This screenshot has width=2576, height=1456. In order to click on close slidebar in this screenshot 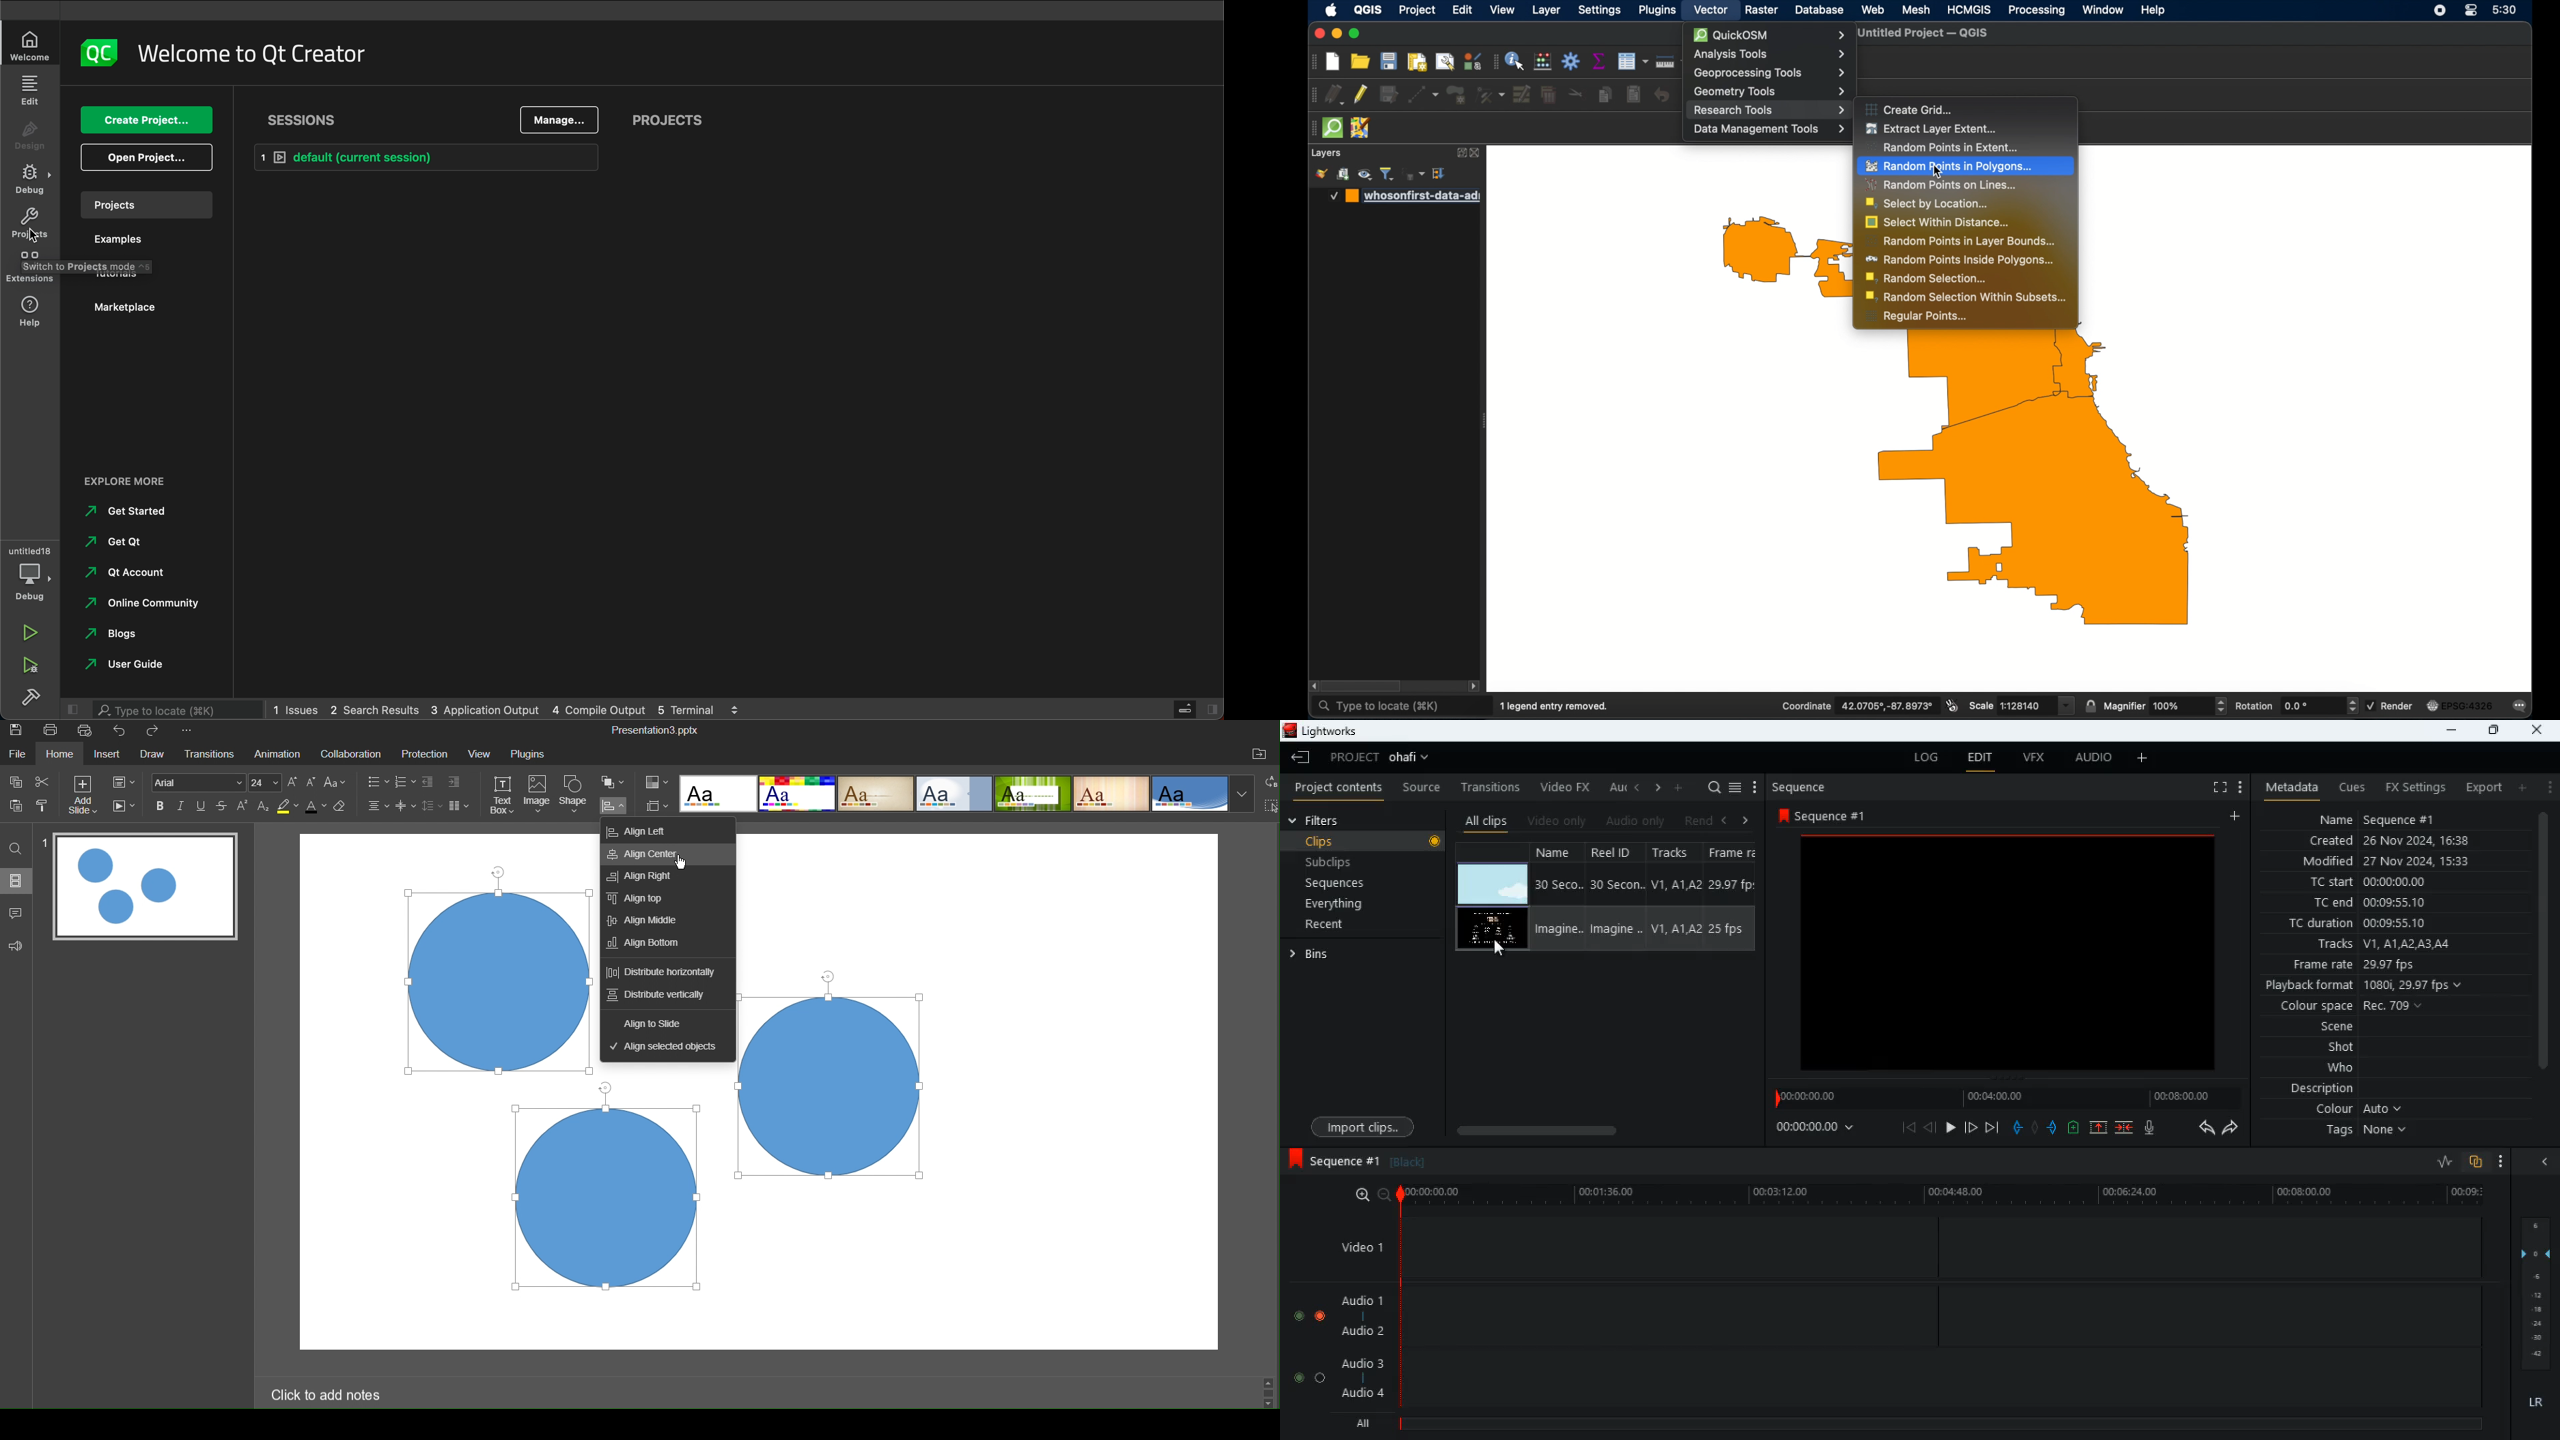, I will do `click(77, 709)`.